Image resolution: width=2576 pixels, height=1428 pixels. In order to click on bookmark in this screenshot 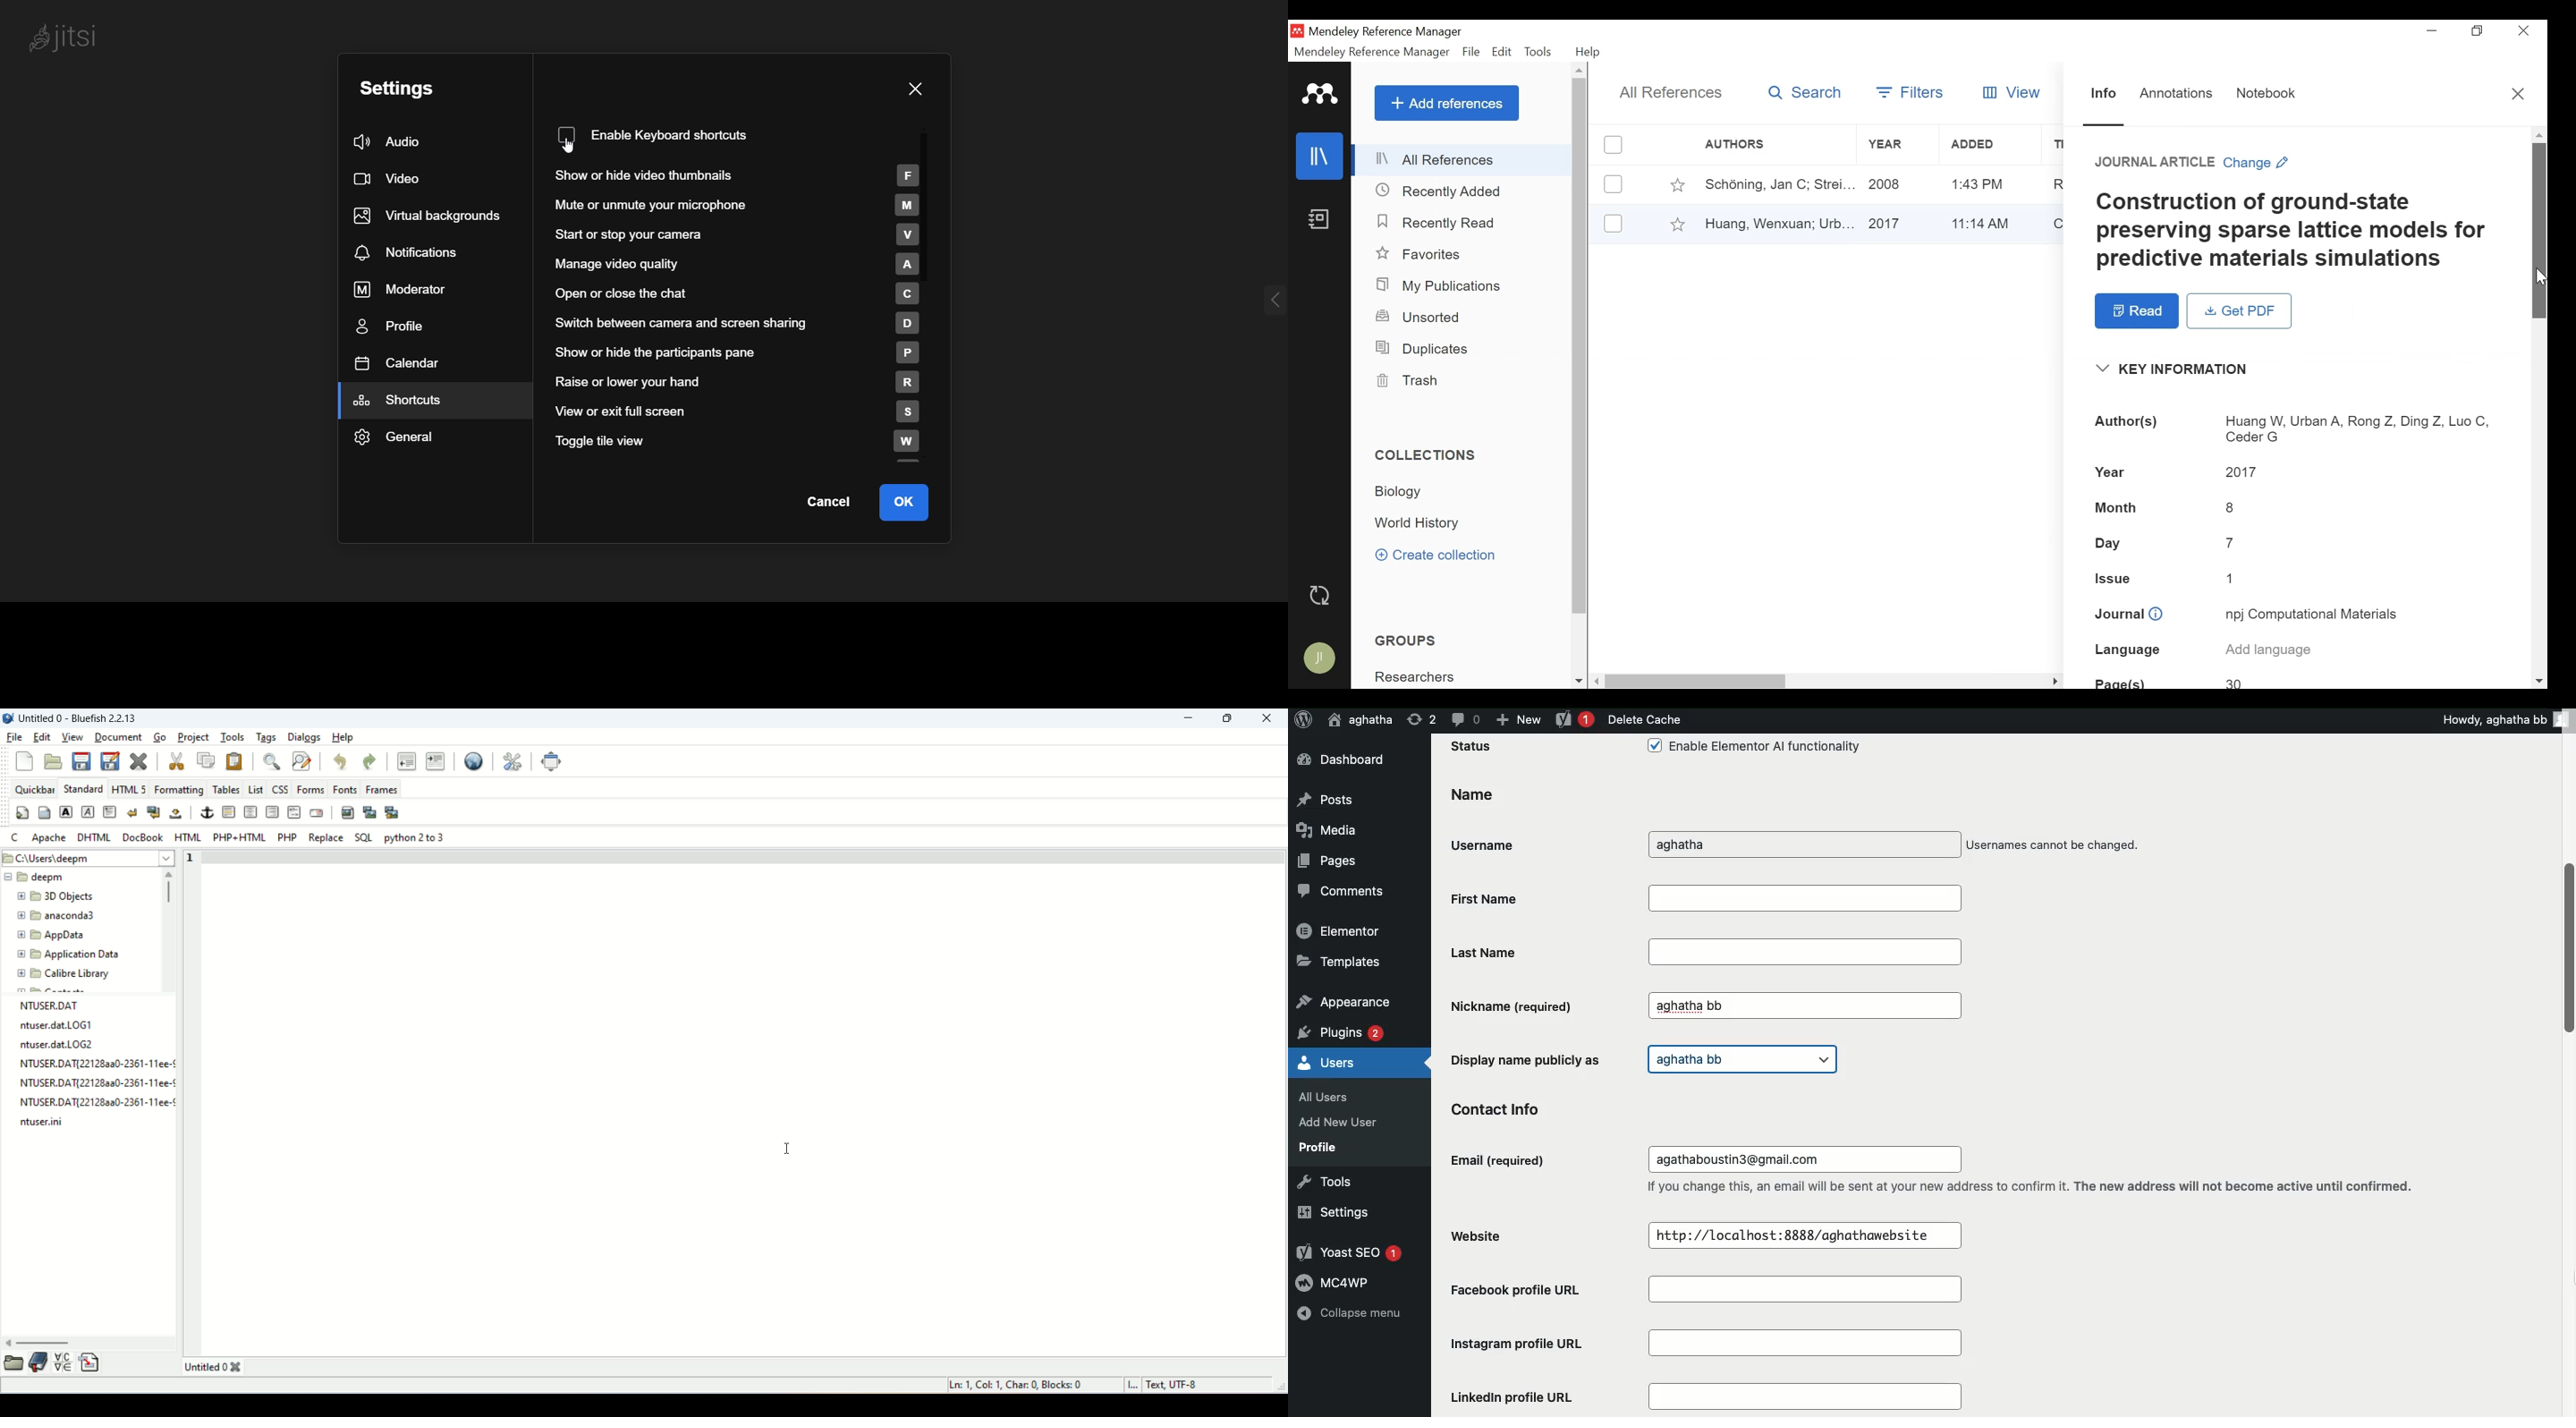, I will do `click(38, 1364)`.